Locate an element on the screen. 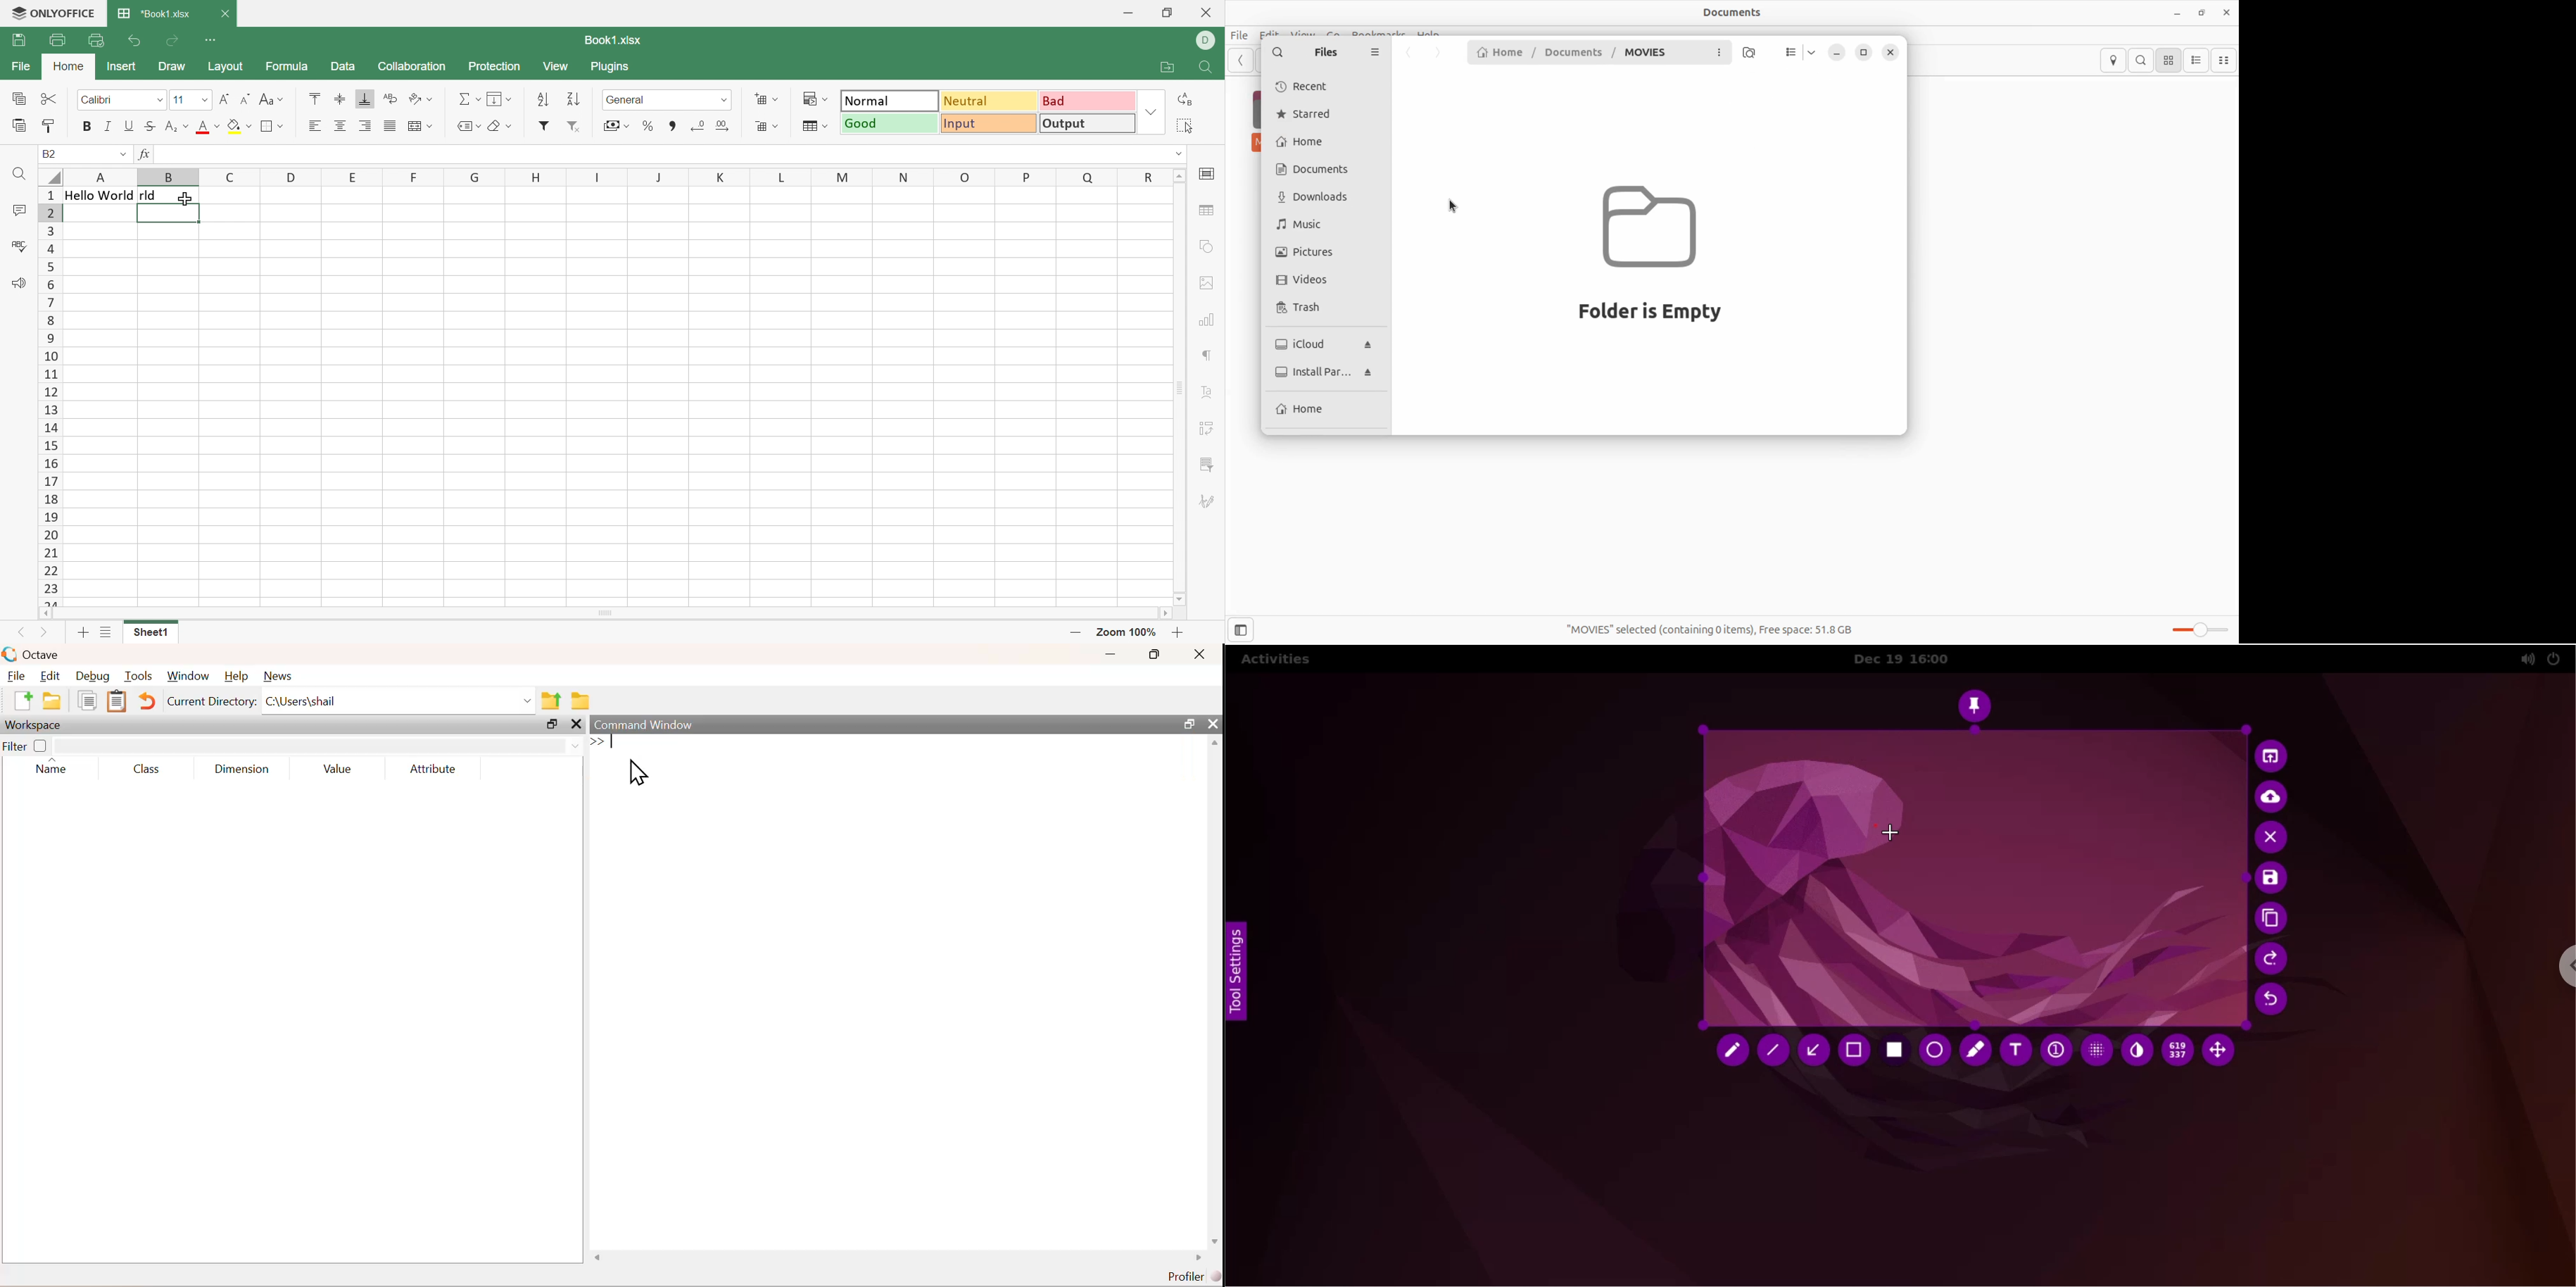 This screenshot has width=2576, height=1288. paragraph settings is located at coordinates (1208, 355).